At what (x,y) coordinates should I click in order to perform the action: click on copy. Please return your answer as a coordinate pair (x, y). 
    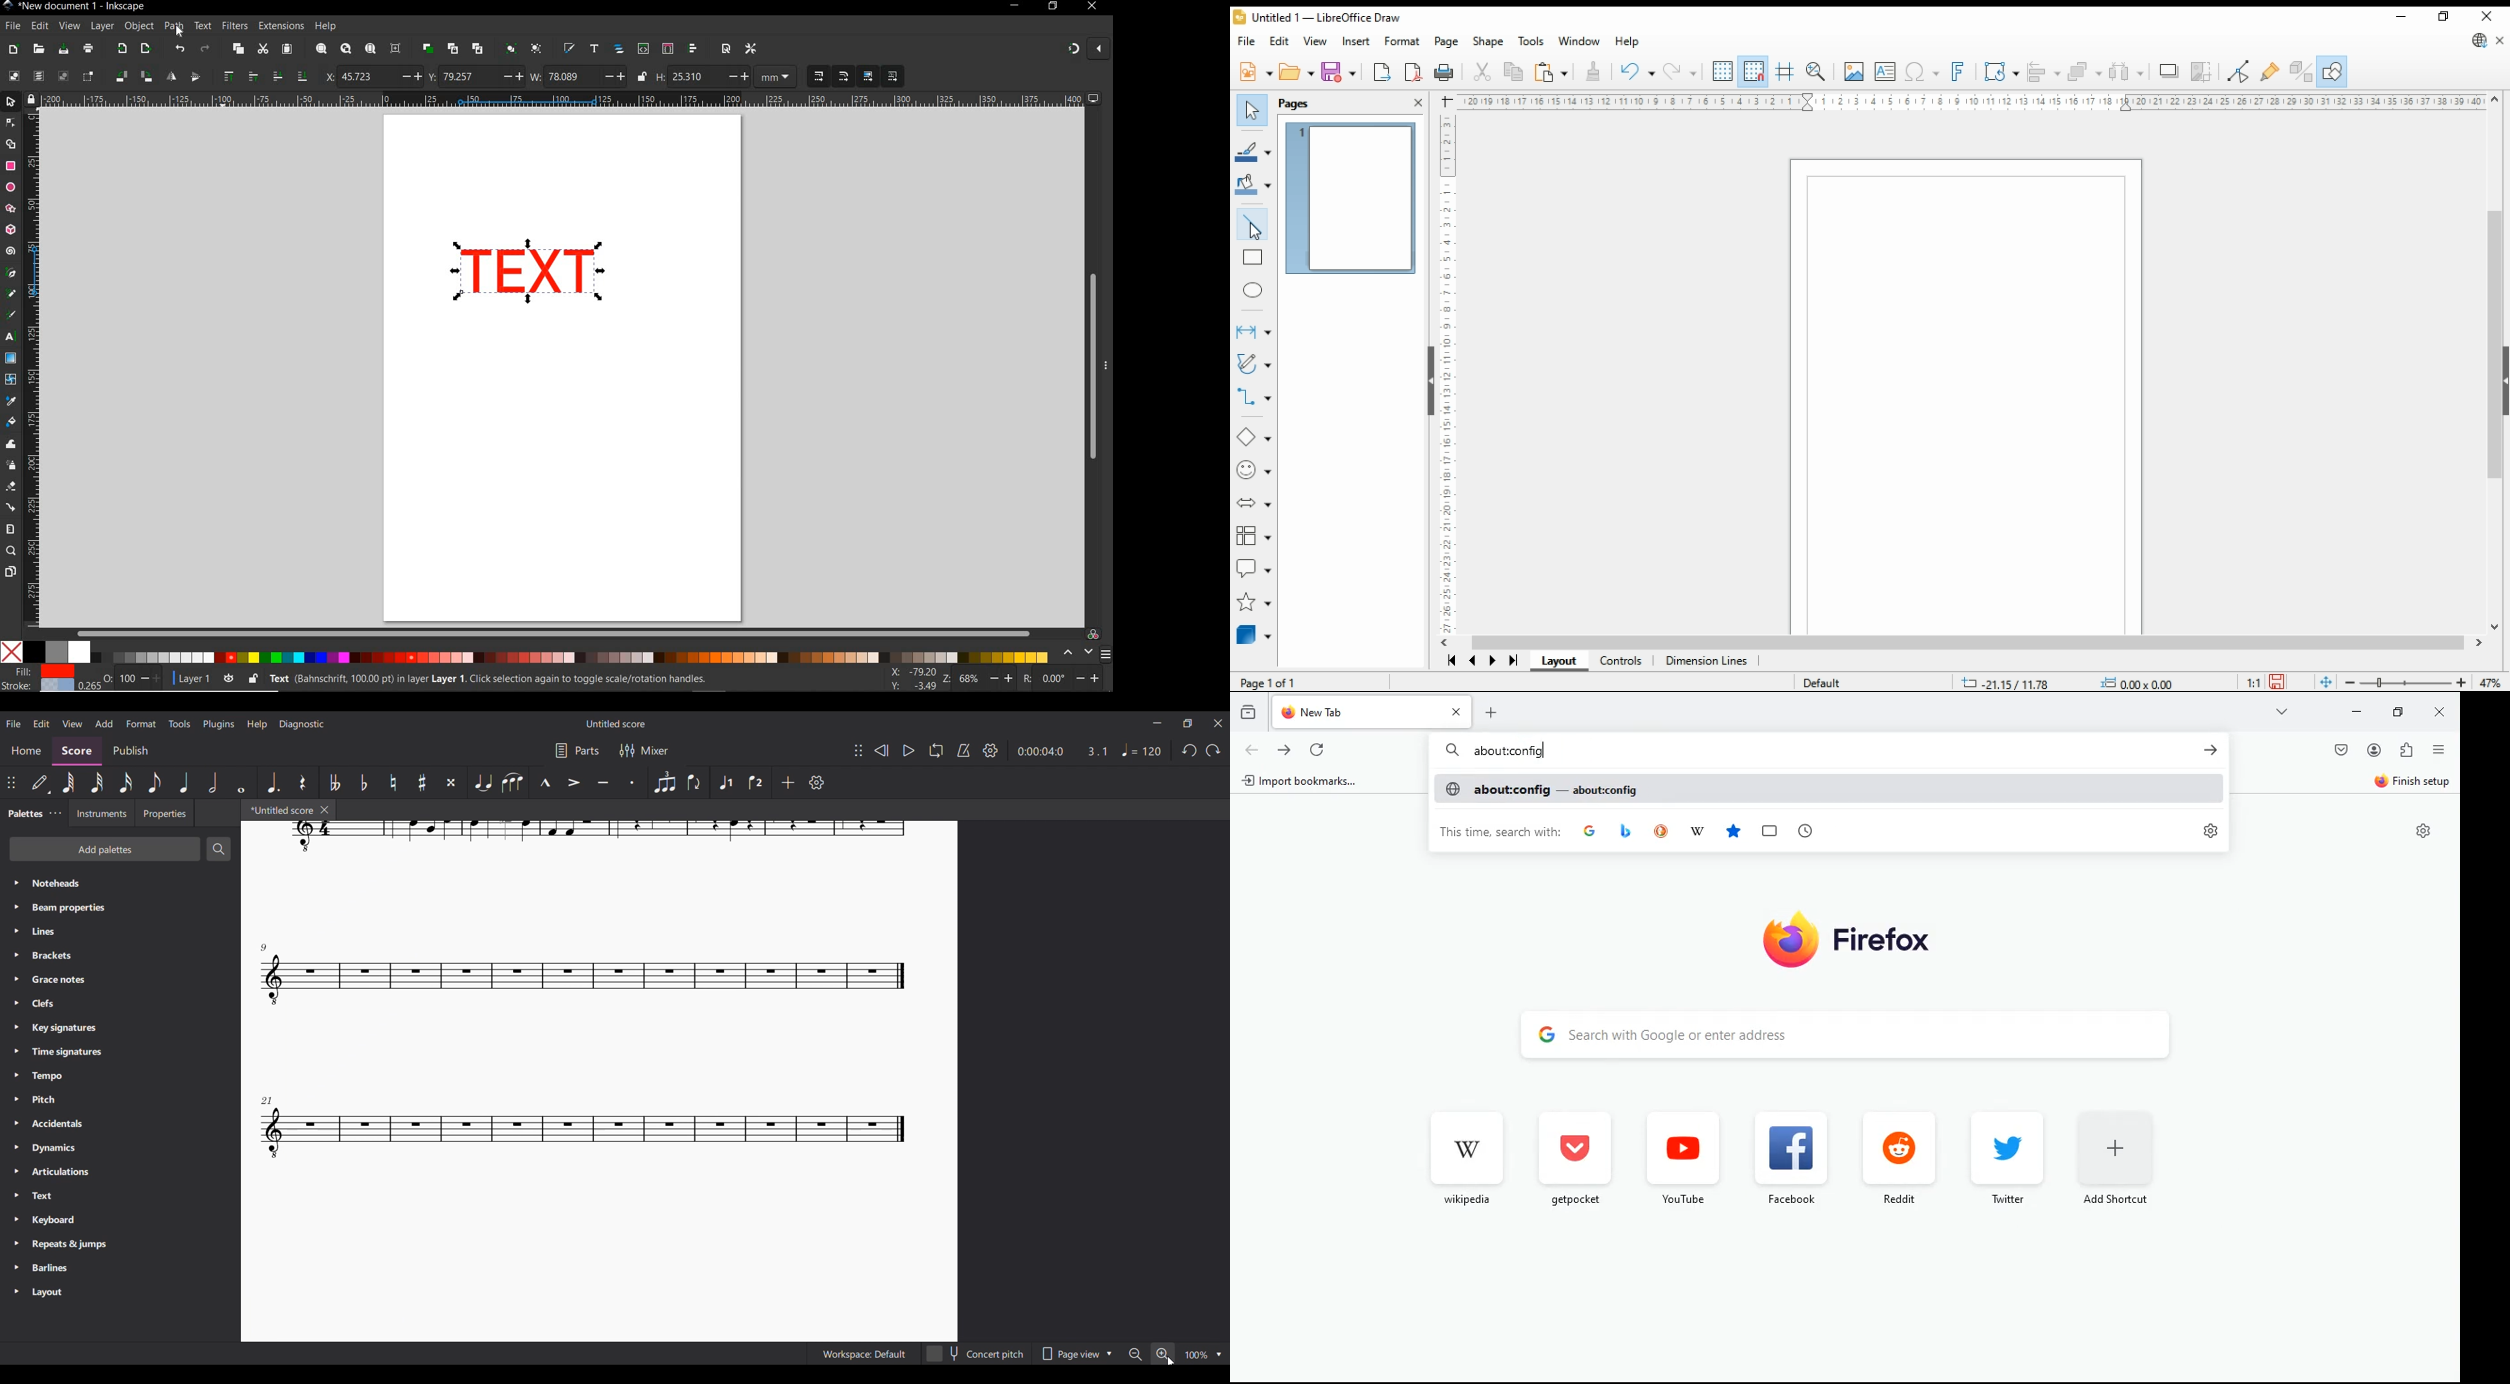
    Looking at the image, I should click on (1512, 73).